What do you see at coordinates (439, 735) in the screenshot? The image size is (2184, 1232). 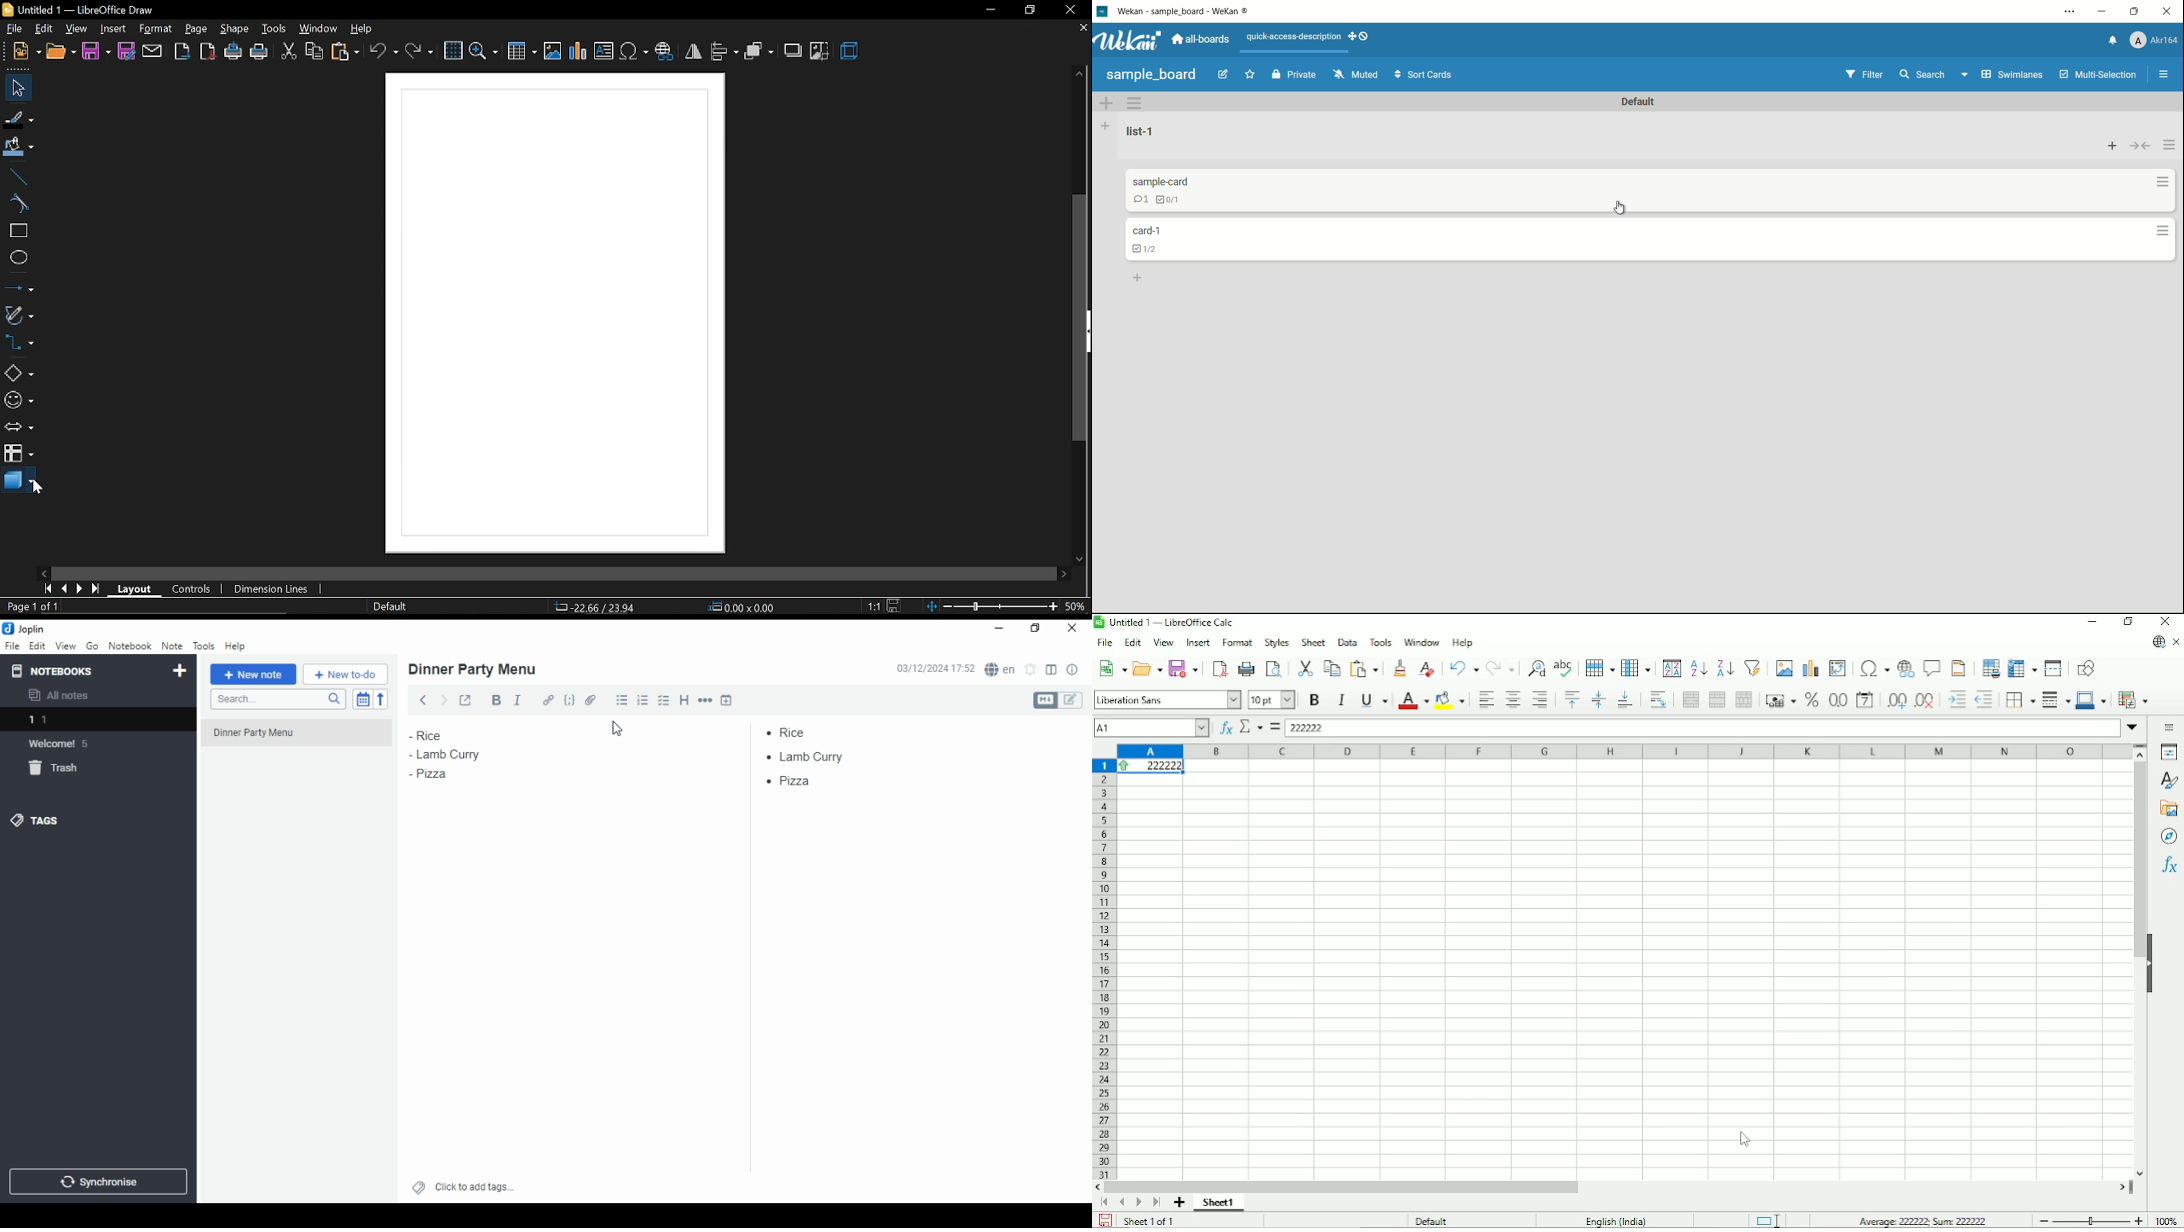 I see `rice` at bounding box center [439, 735].